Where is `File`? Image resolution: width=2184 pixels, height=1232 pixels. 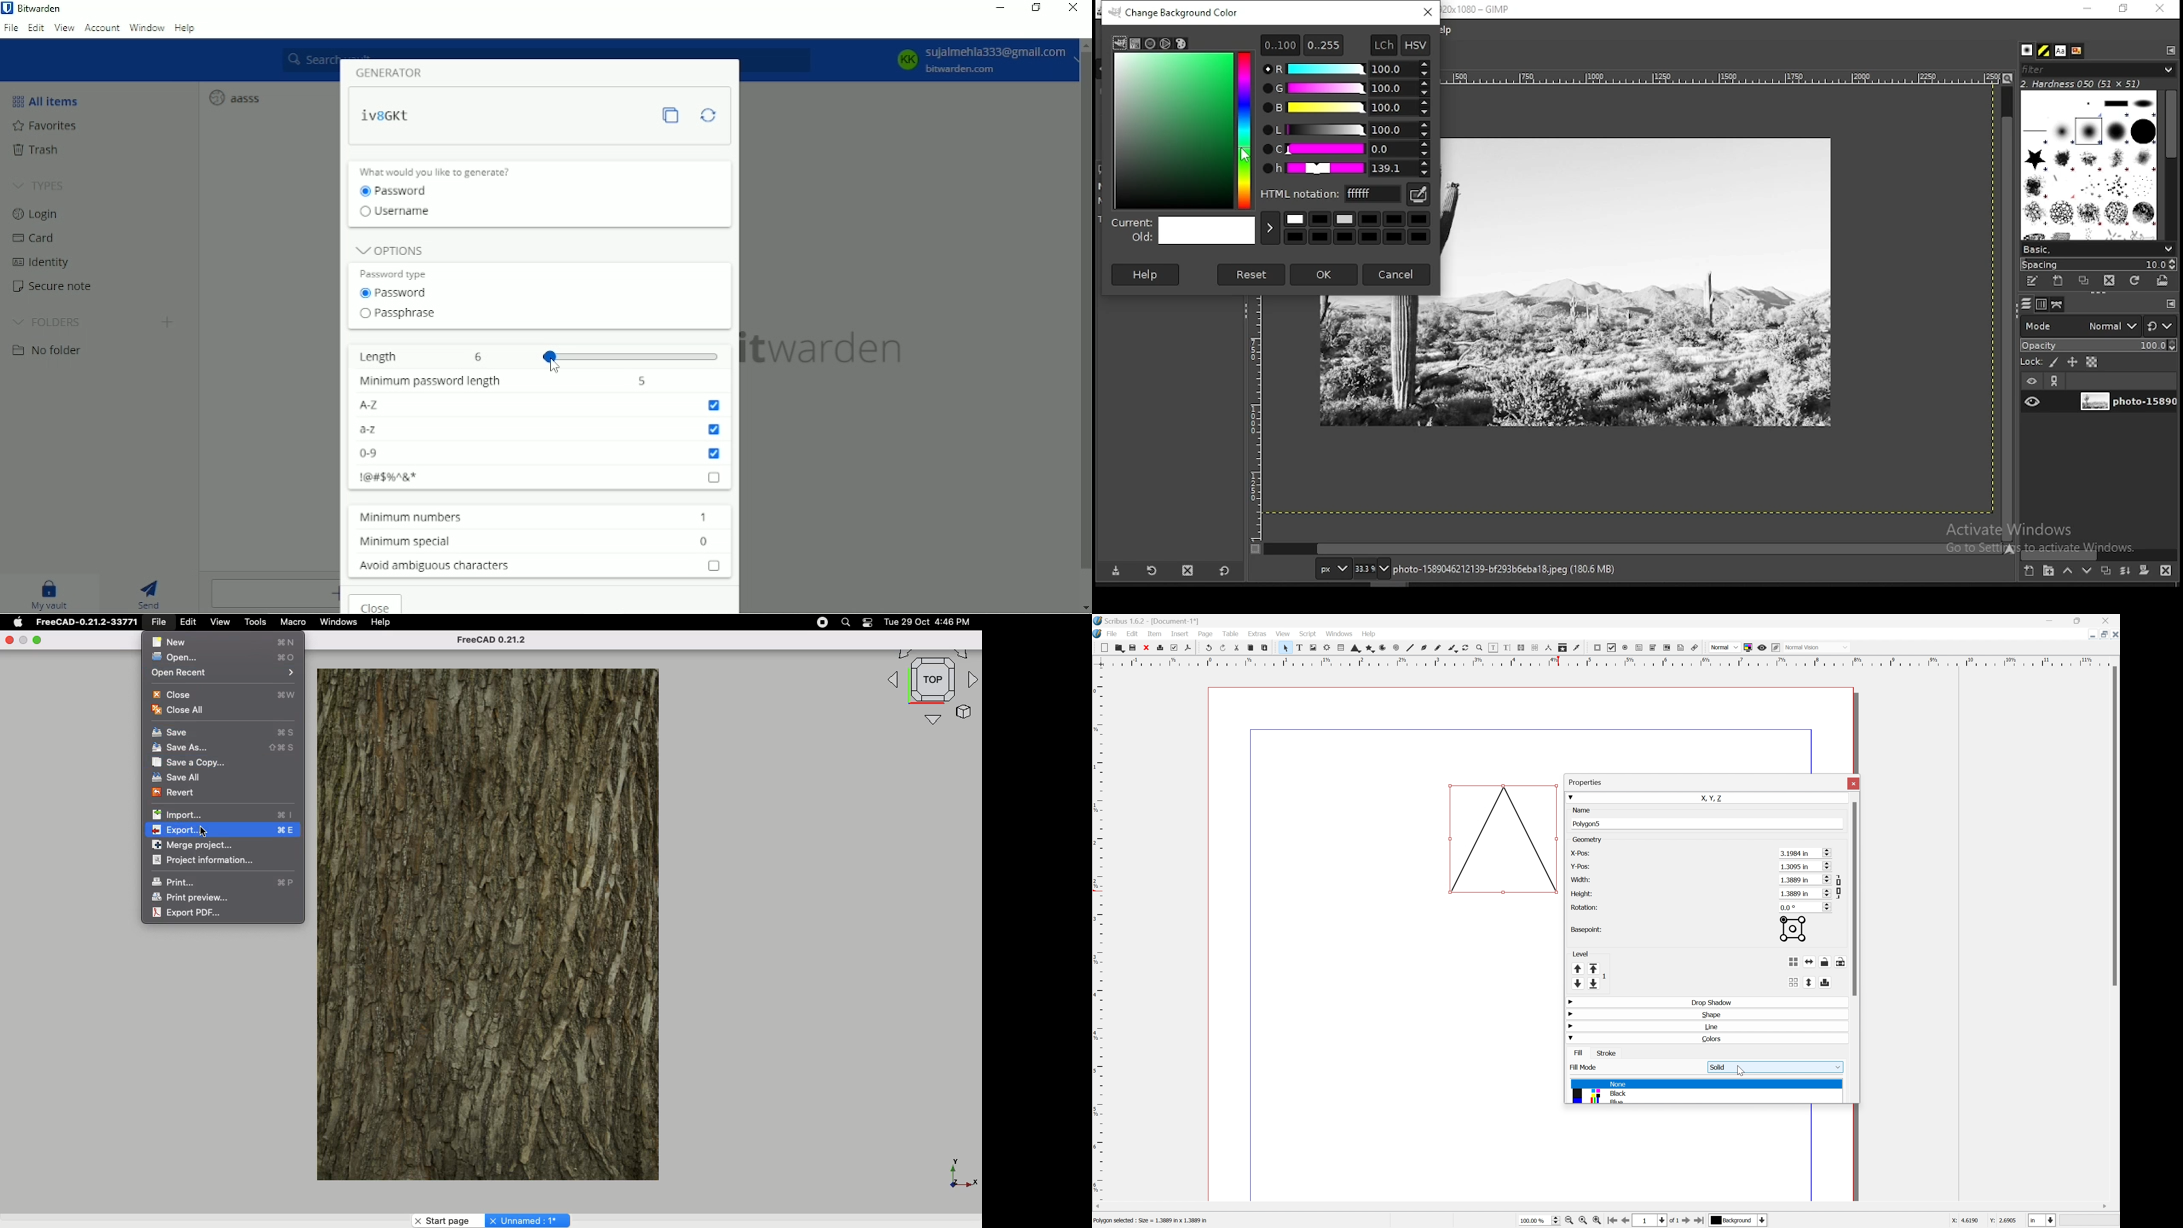
File is located at coordinates (12, 29).